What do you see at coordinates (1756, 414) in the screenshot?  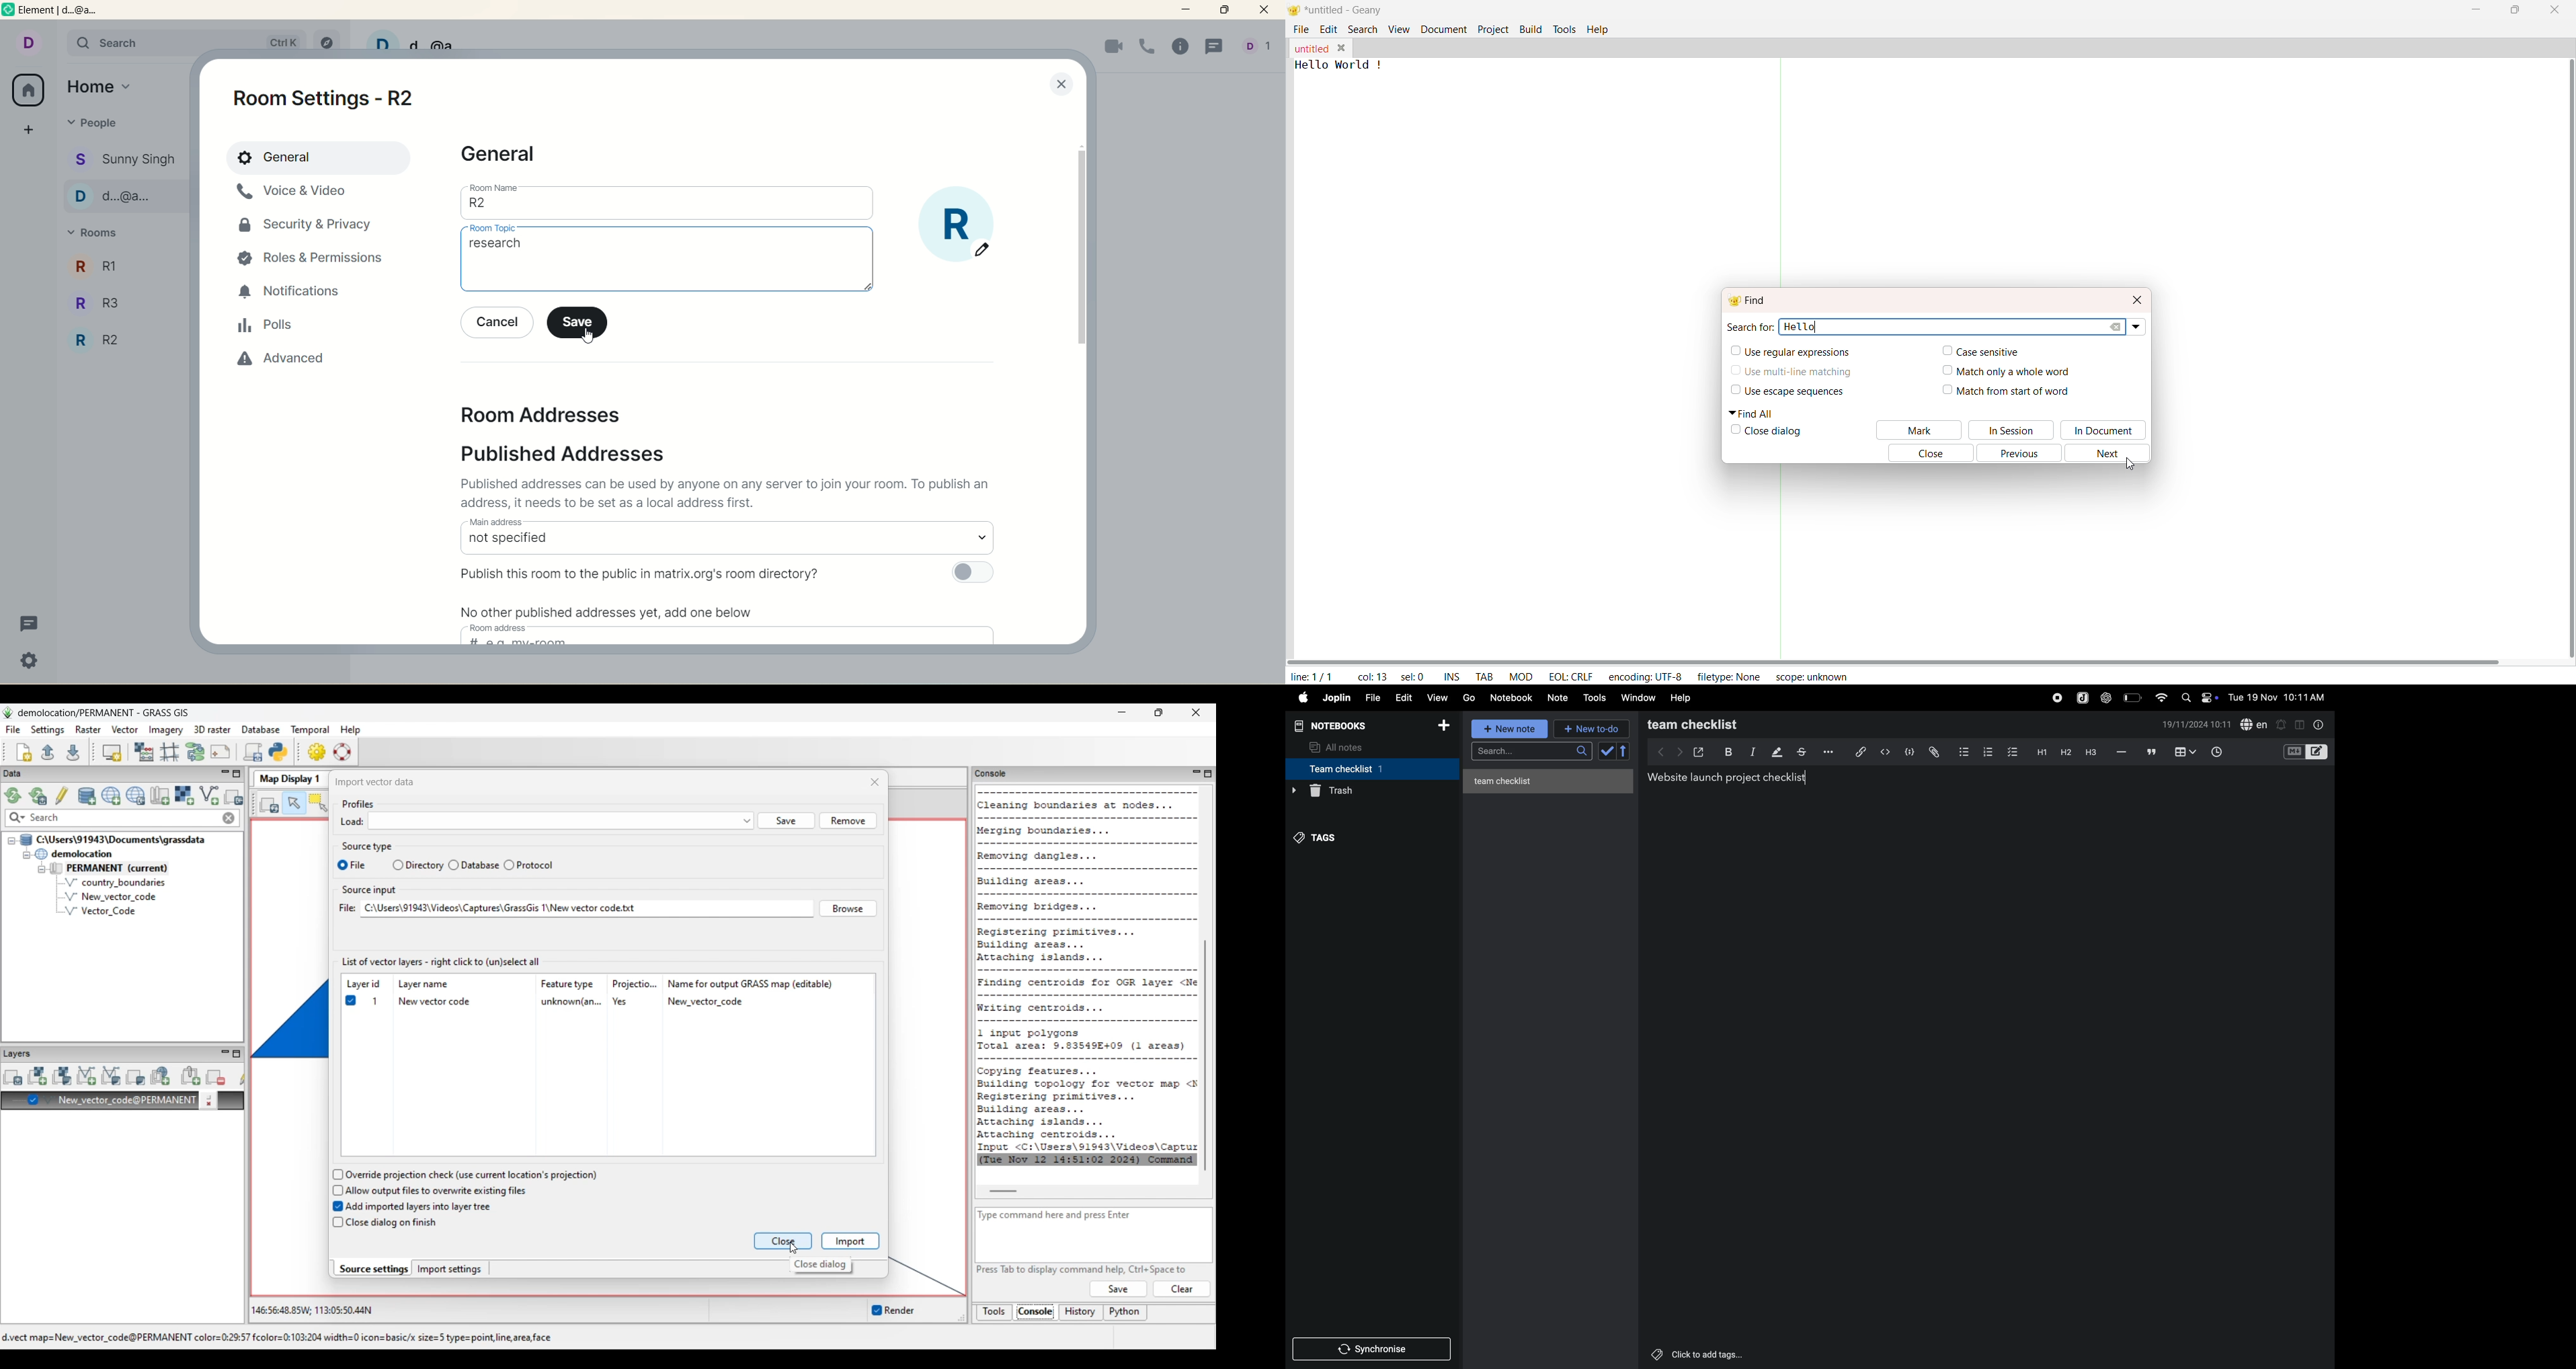 I see `Find All` at bounding box center [1756, 414].